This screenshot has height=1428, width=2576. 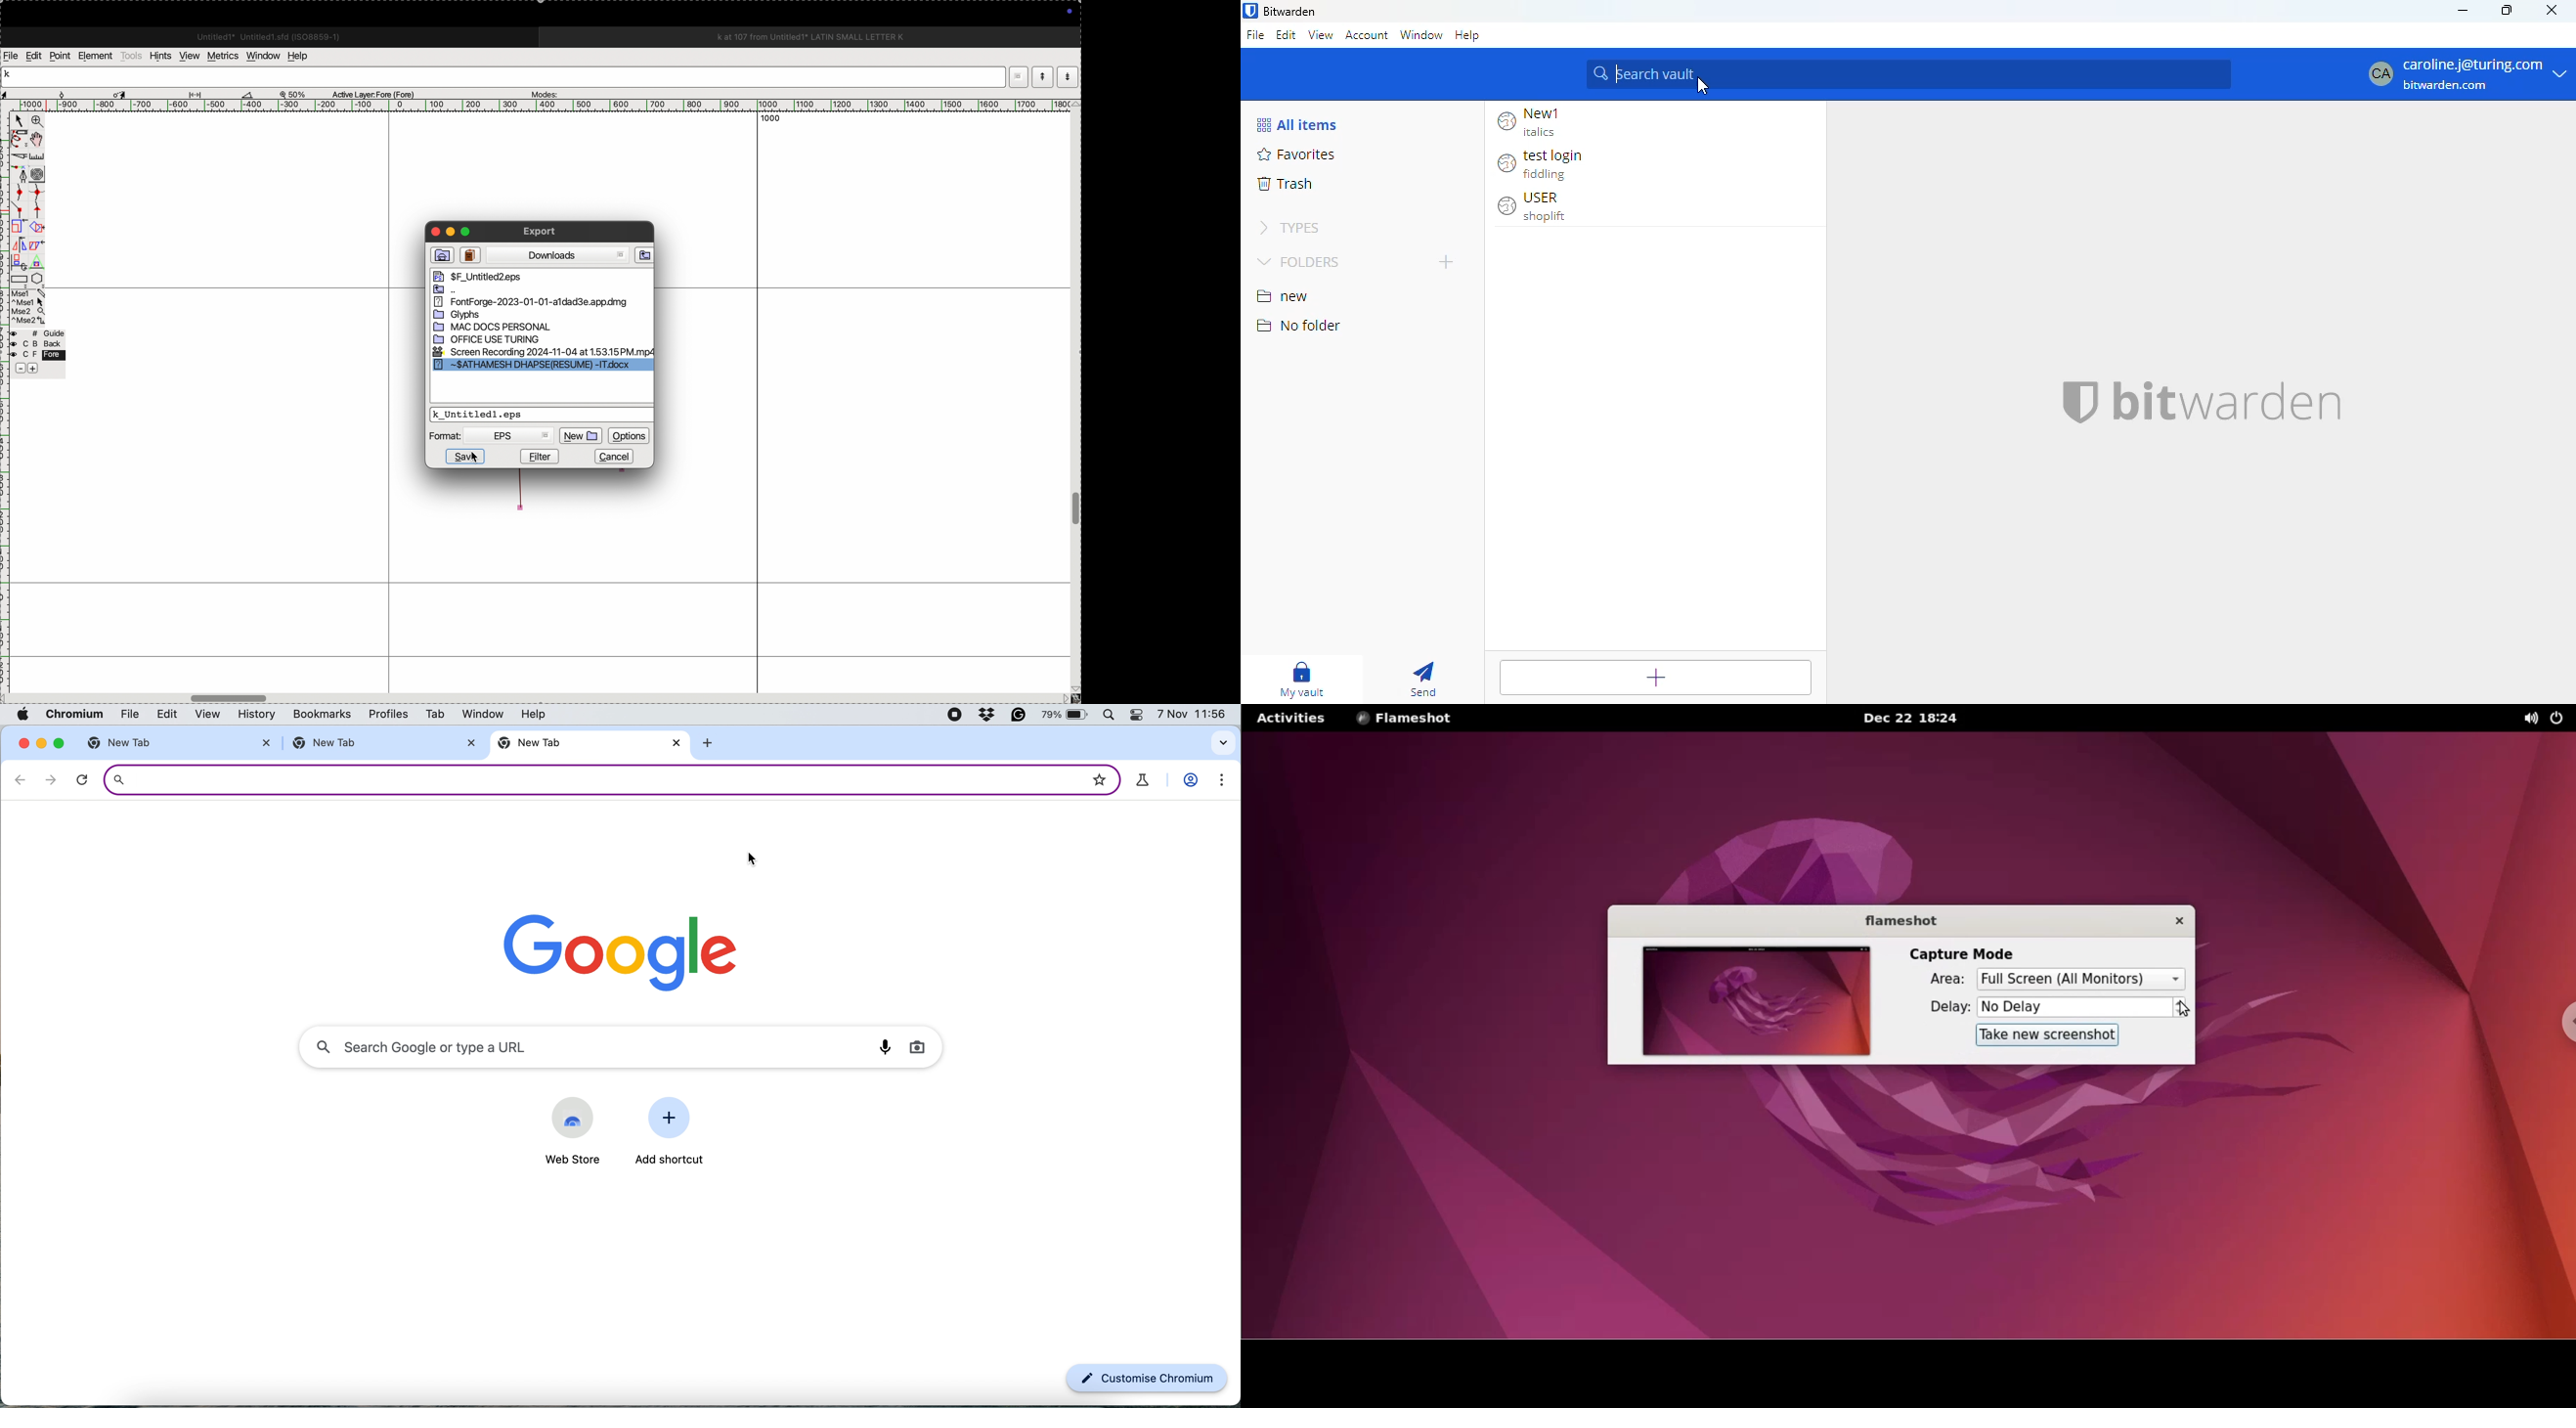 I want to click on new, so click(x=582, y=435).